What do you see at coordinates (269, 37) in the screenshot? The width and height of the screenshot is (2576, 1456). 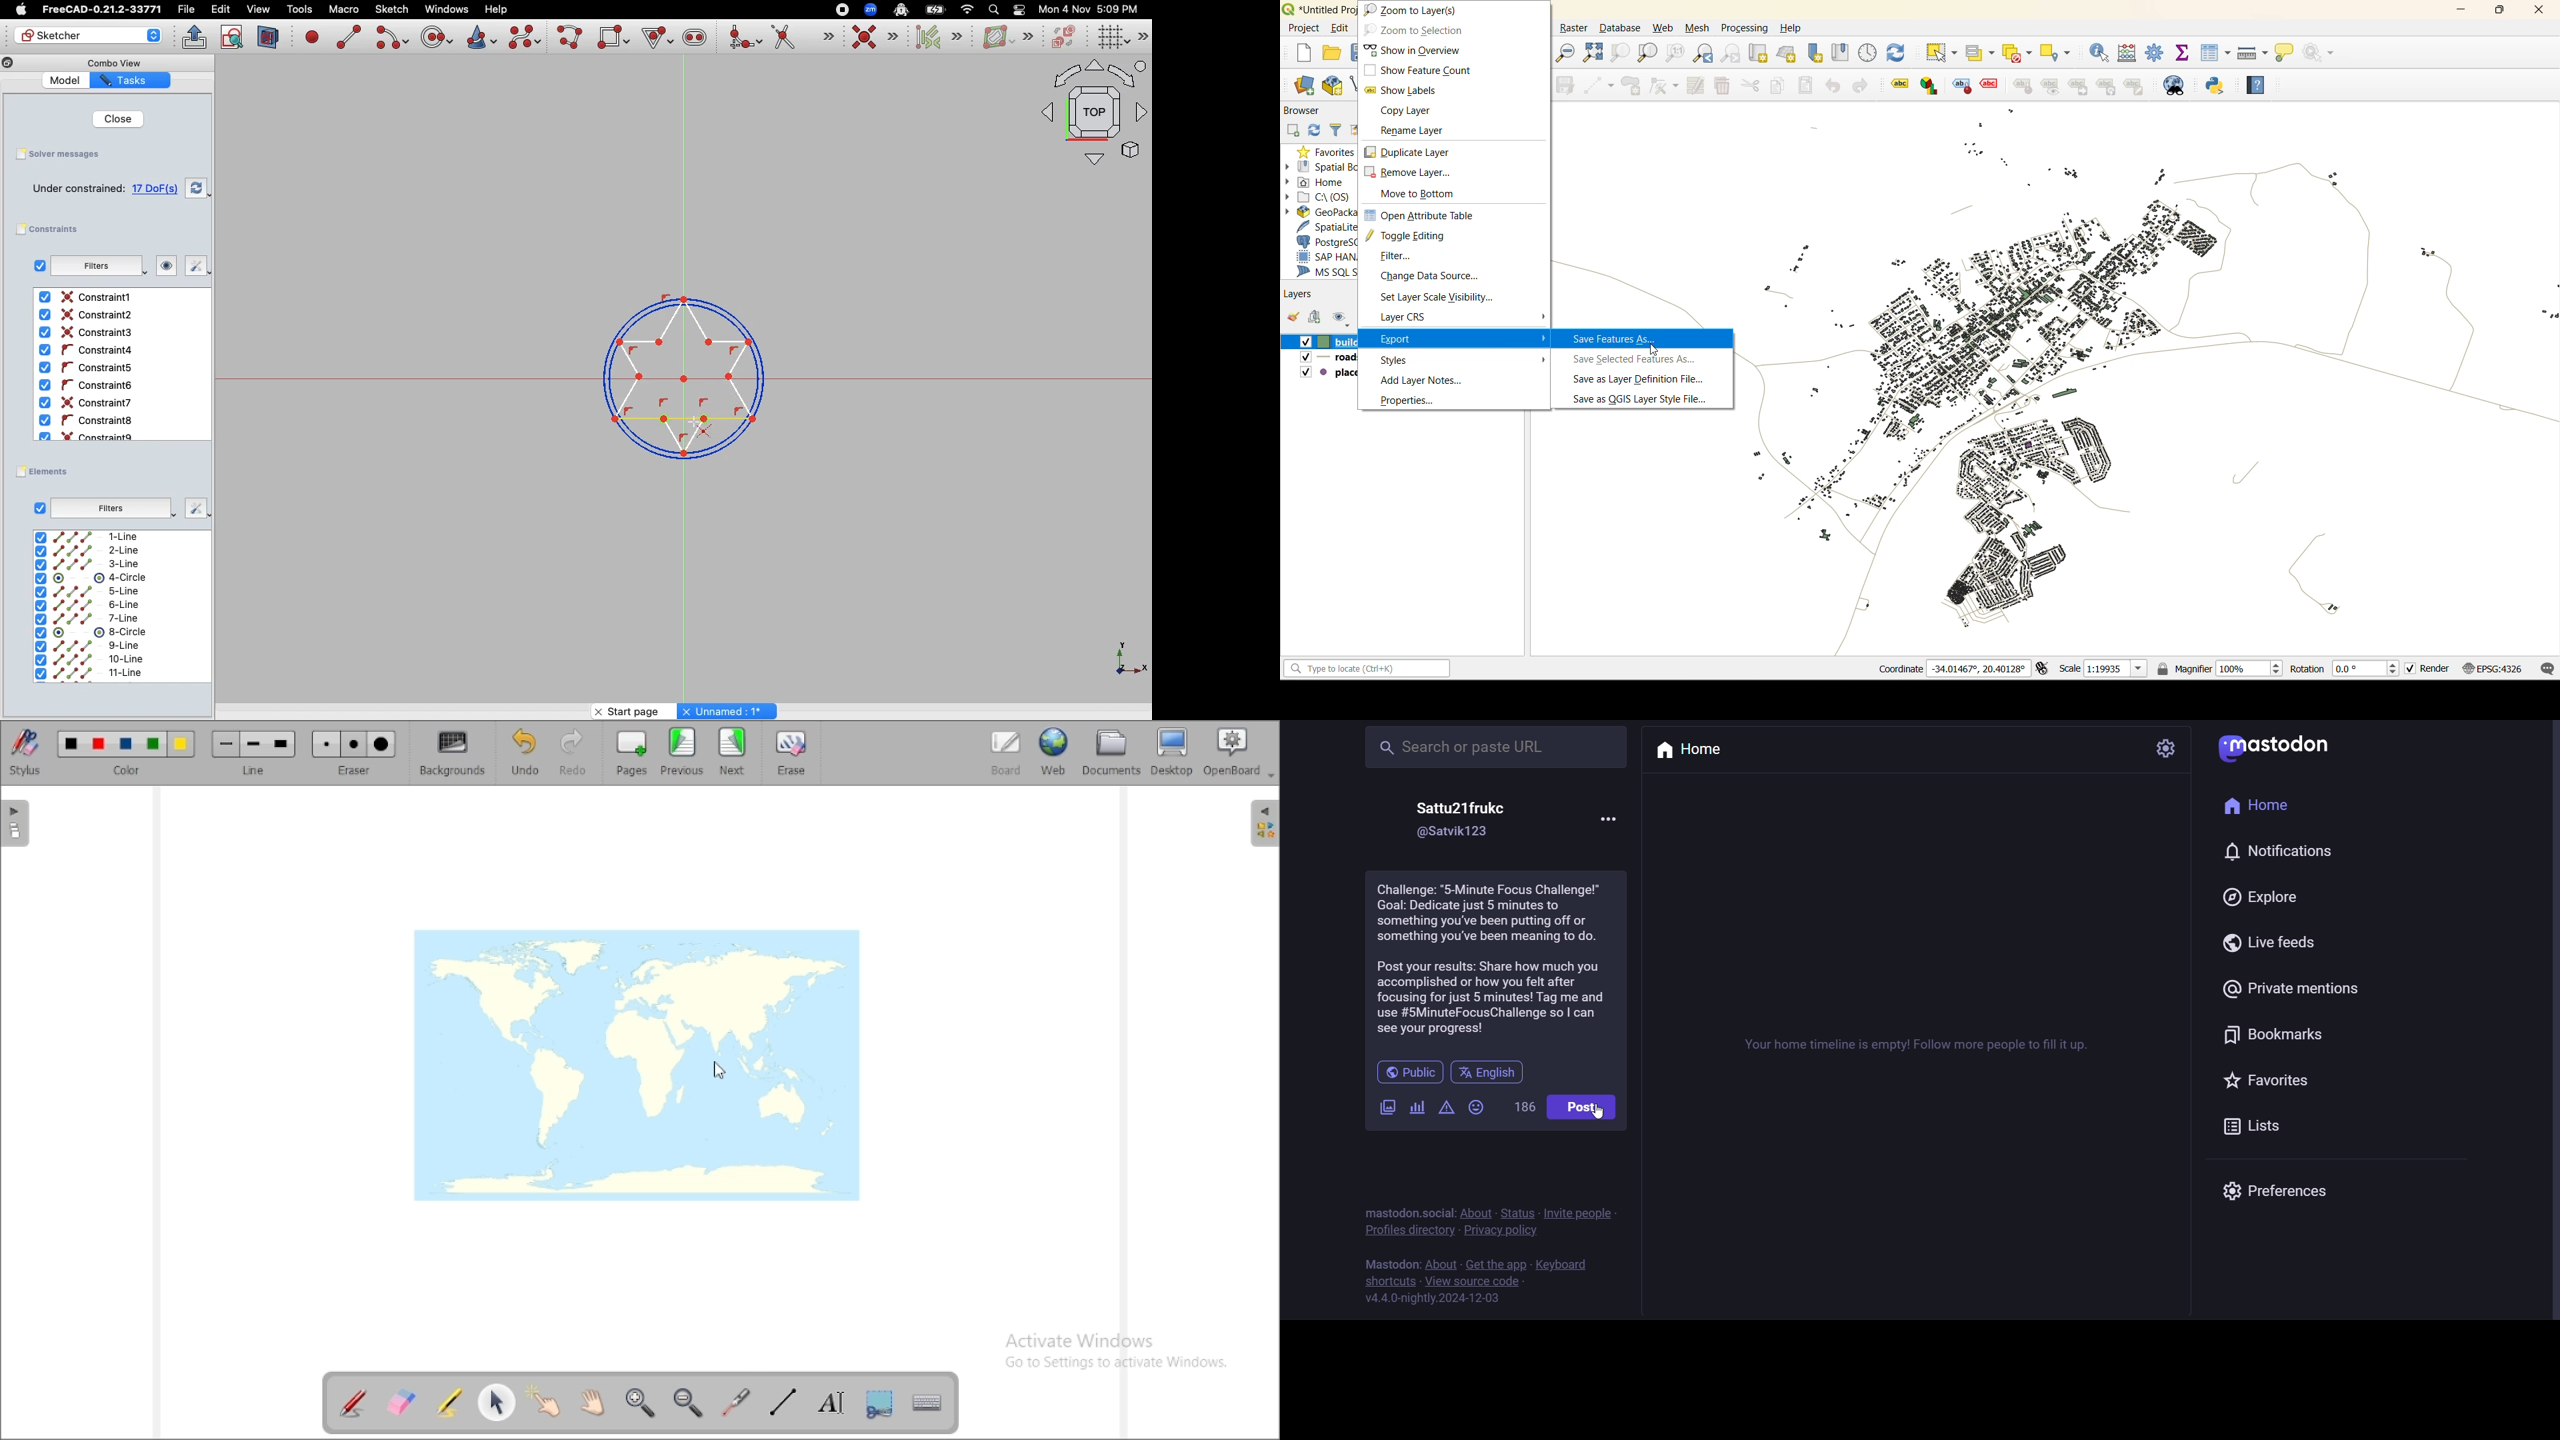 I see `View section` at bounding box center [269, 37].